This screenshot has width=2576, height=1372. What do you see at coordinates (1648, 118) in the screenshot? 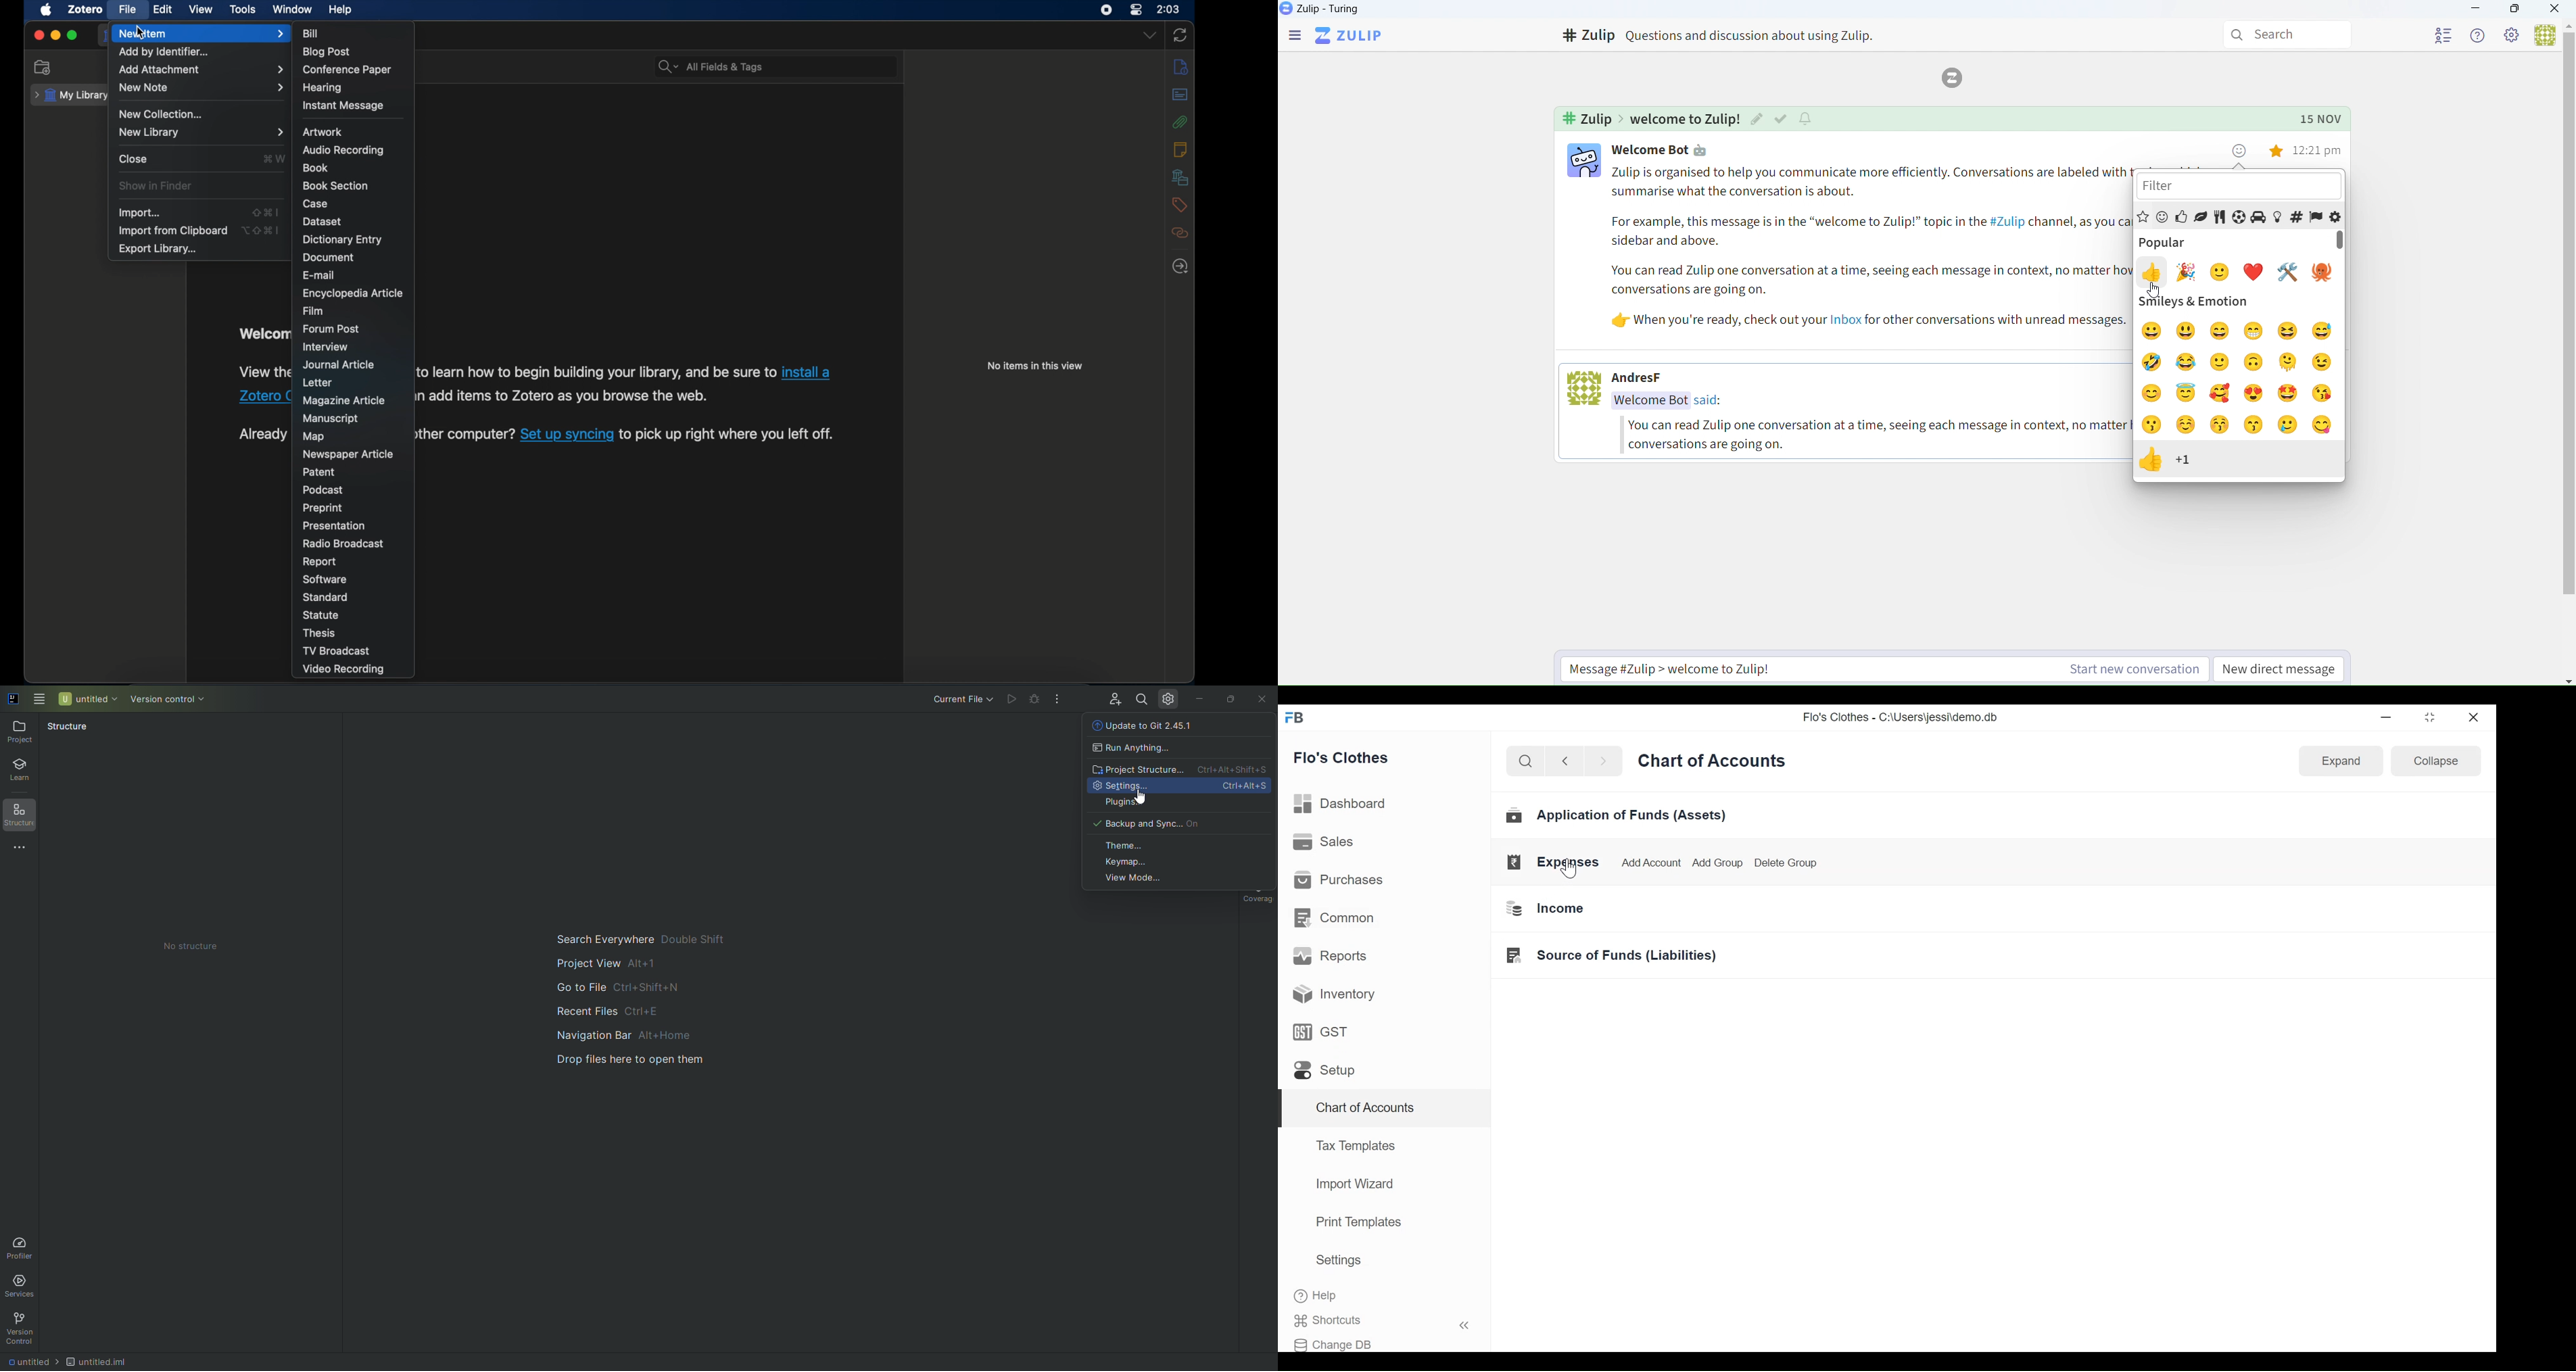
I see `4 Zulip > welcome to Zulip!` at bounding box center [1648, 118].